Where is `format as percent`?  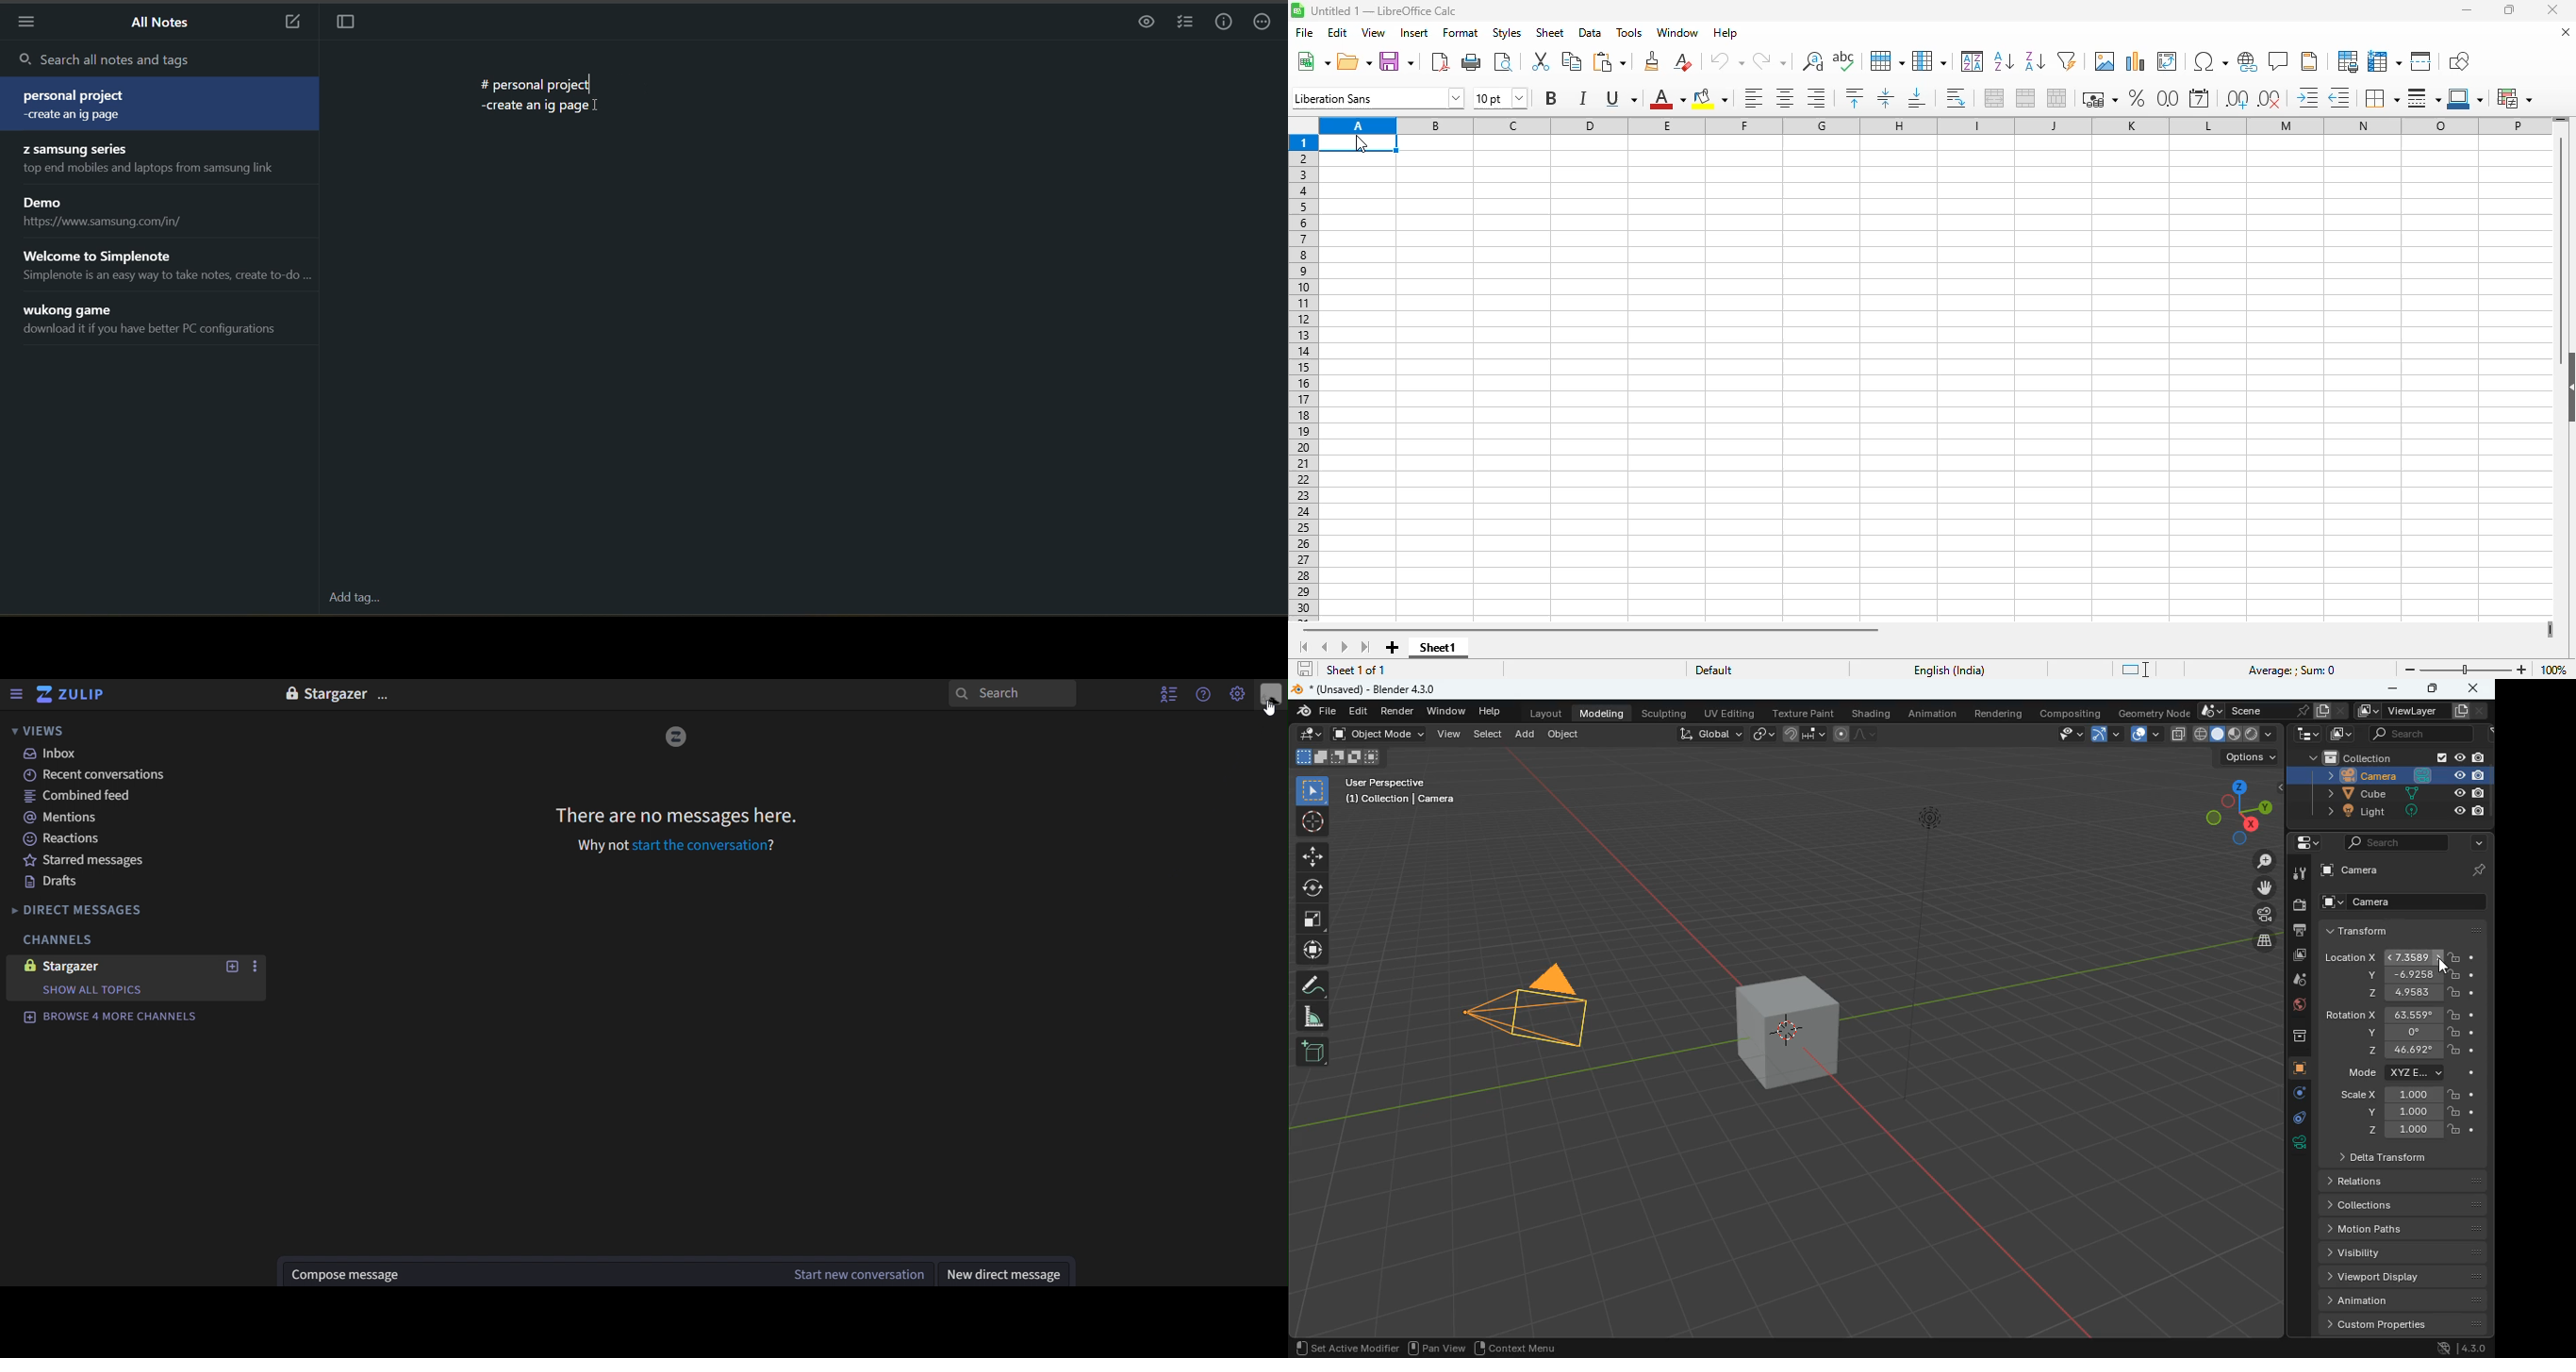 format as percent is located at coordinates (2137, 98).